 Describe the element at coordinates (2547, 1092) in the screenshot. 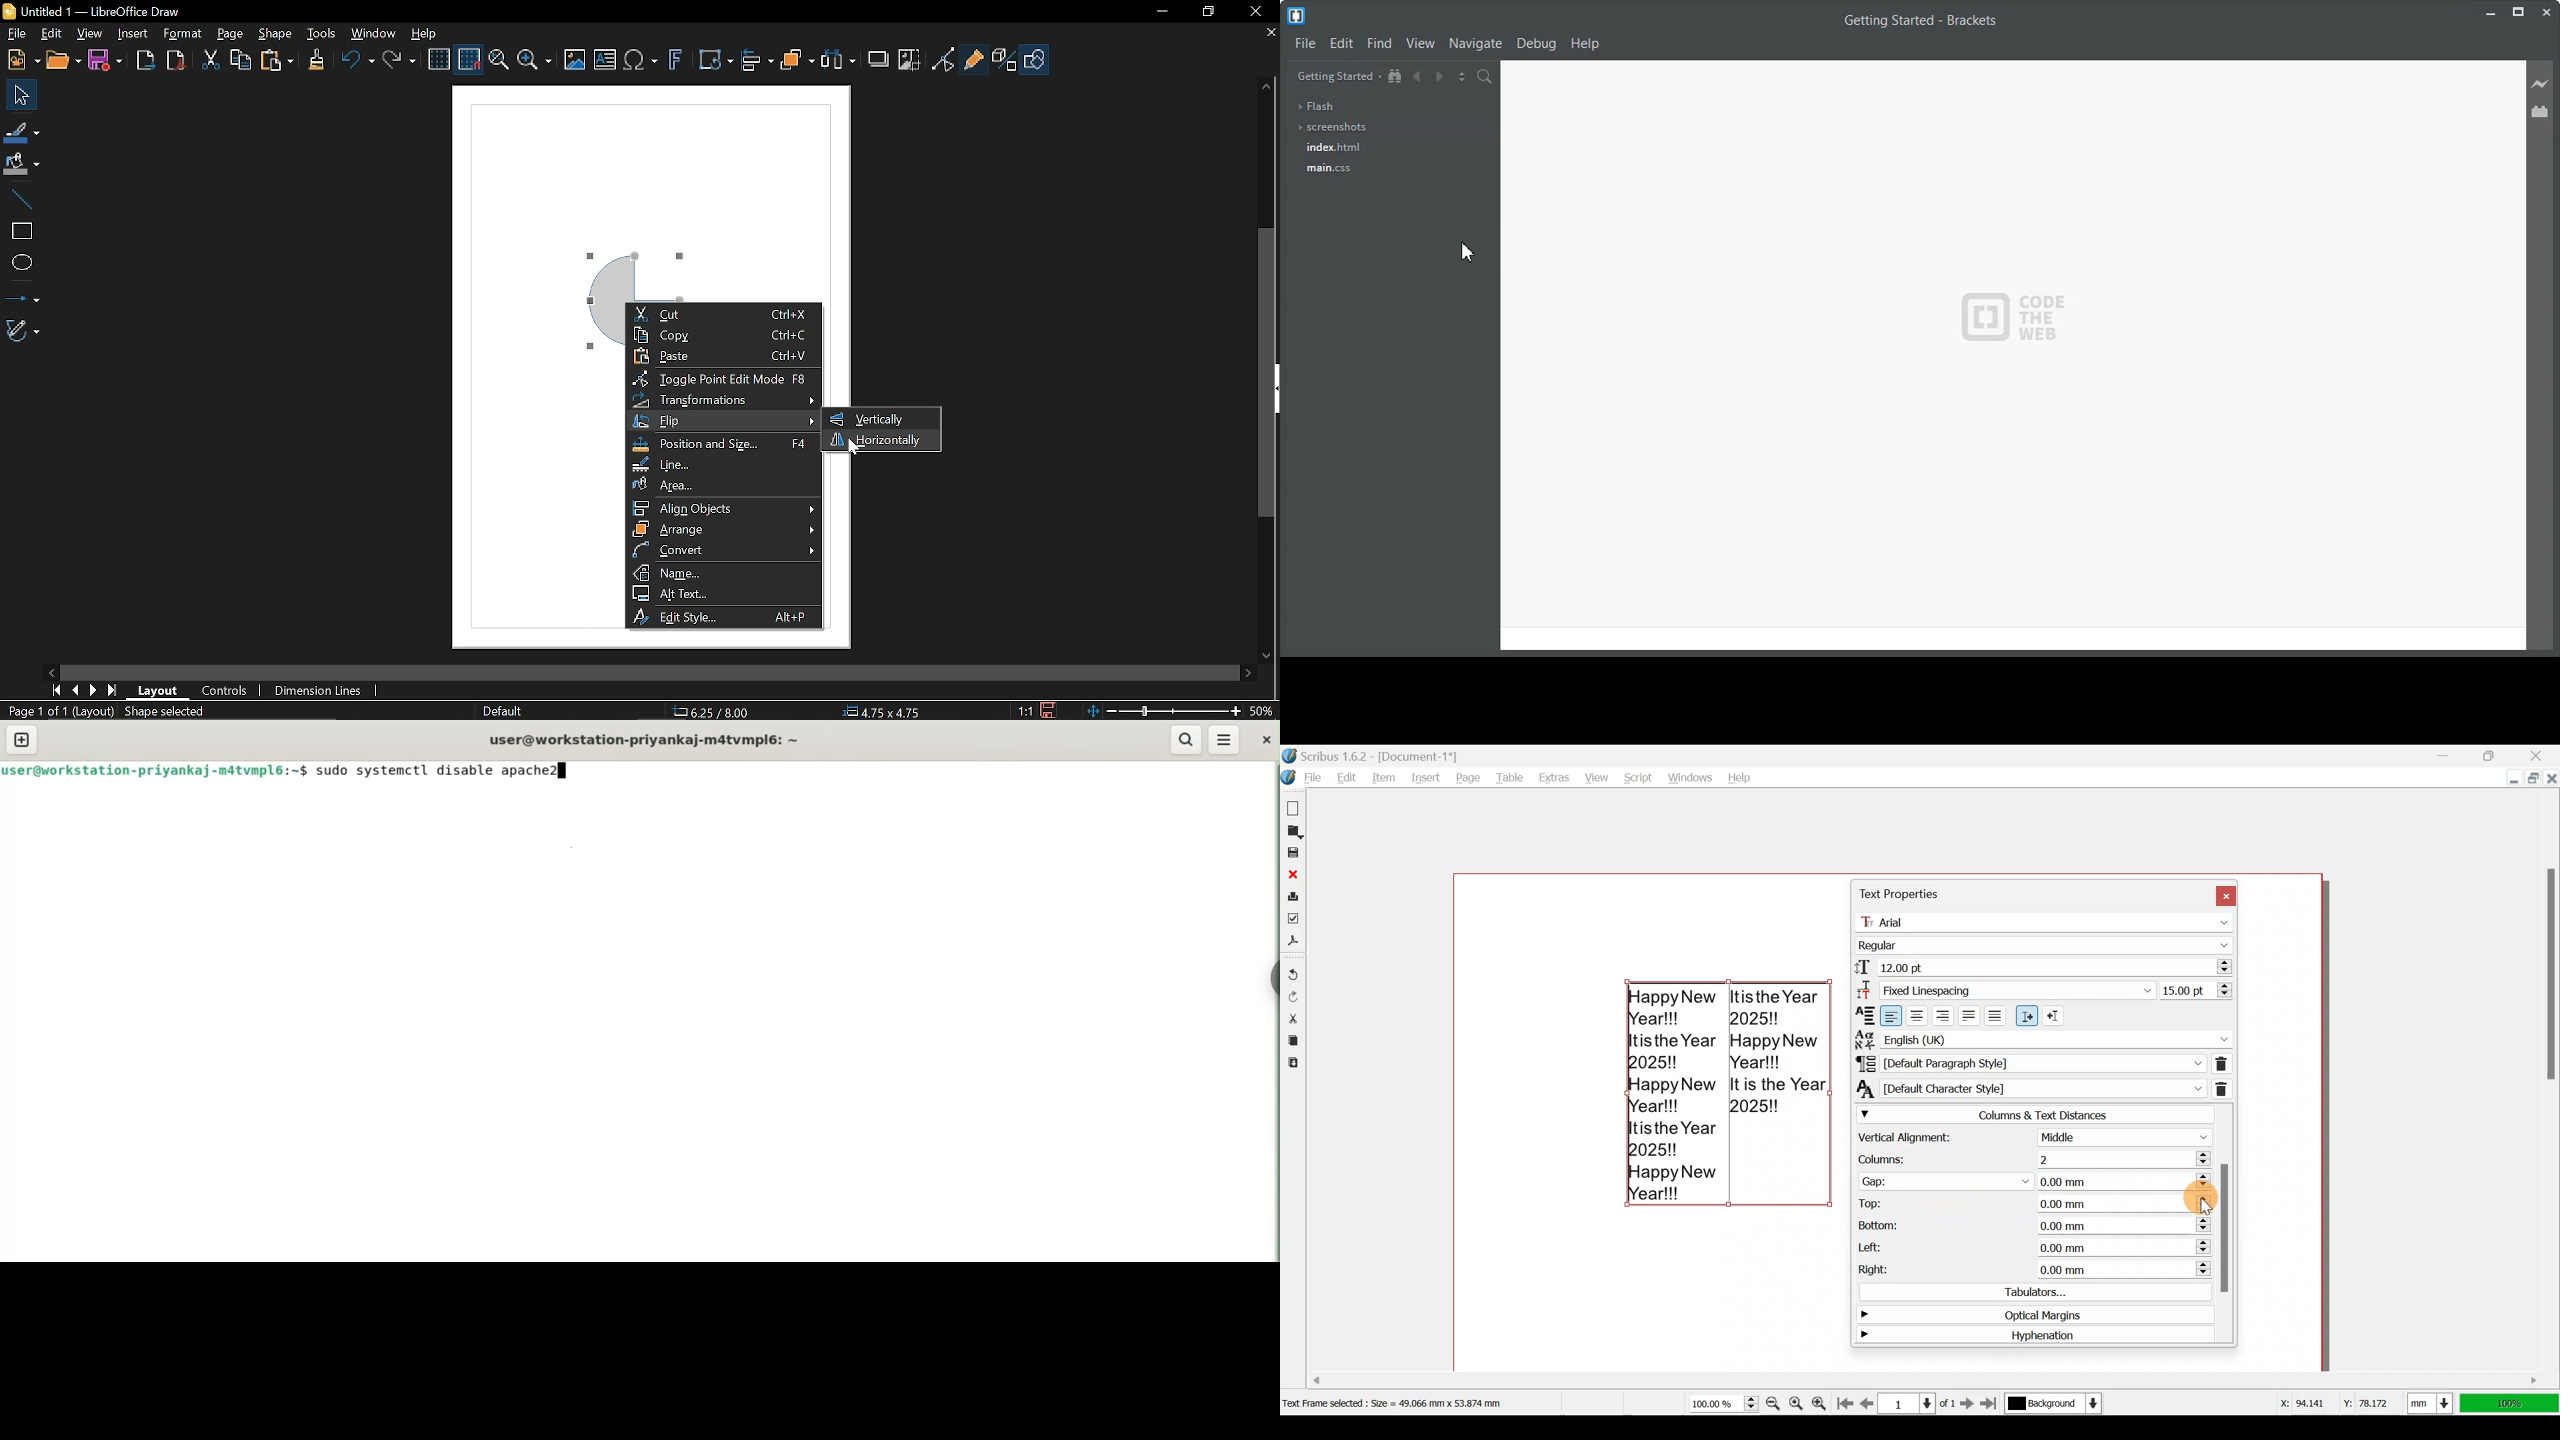

I see `Scroll bar` at that location.